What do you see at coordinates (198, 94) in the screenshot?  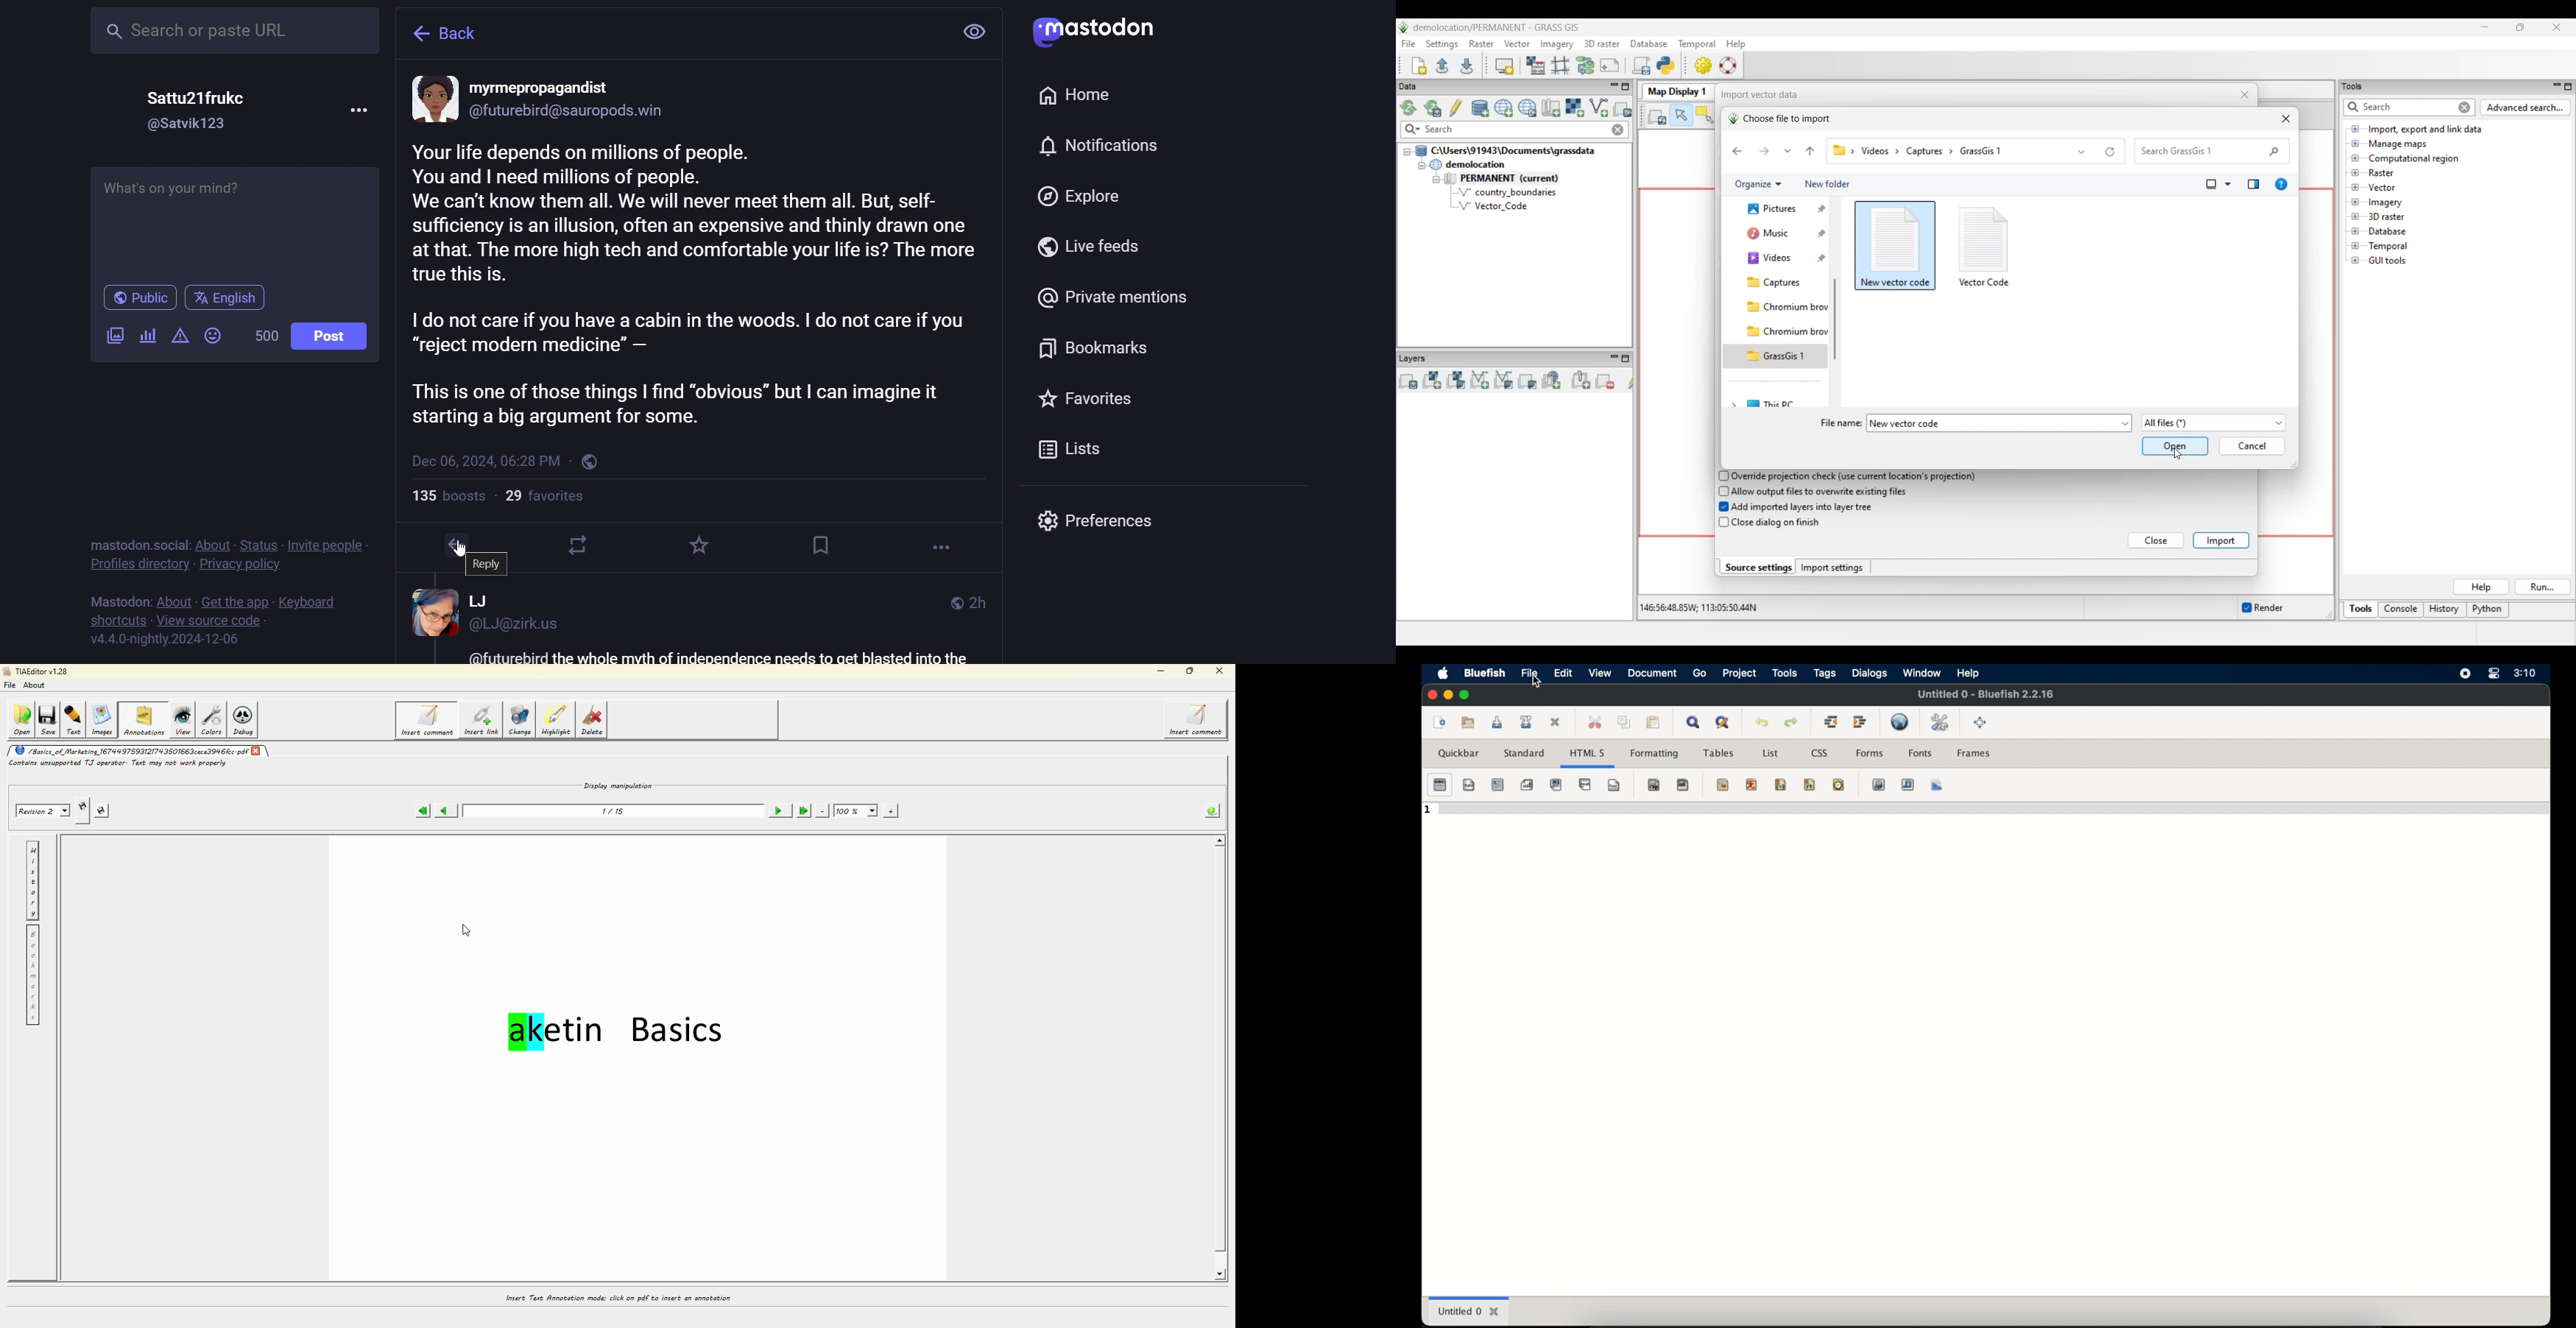 I see `name` at bounding box center [198, 94].